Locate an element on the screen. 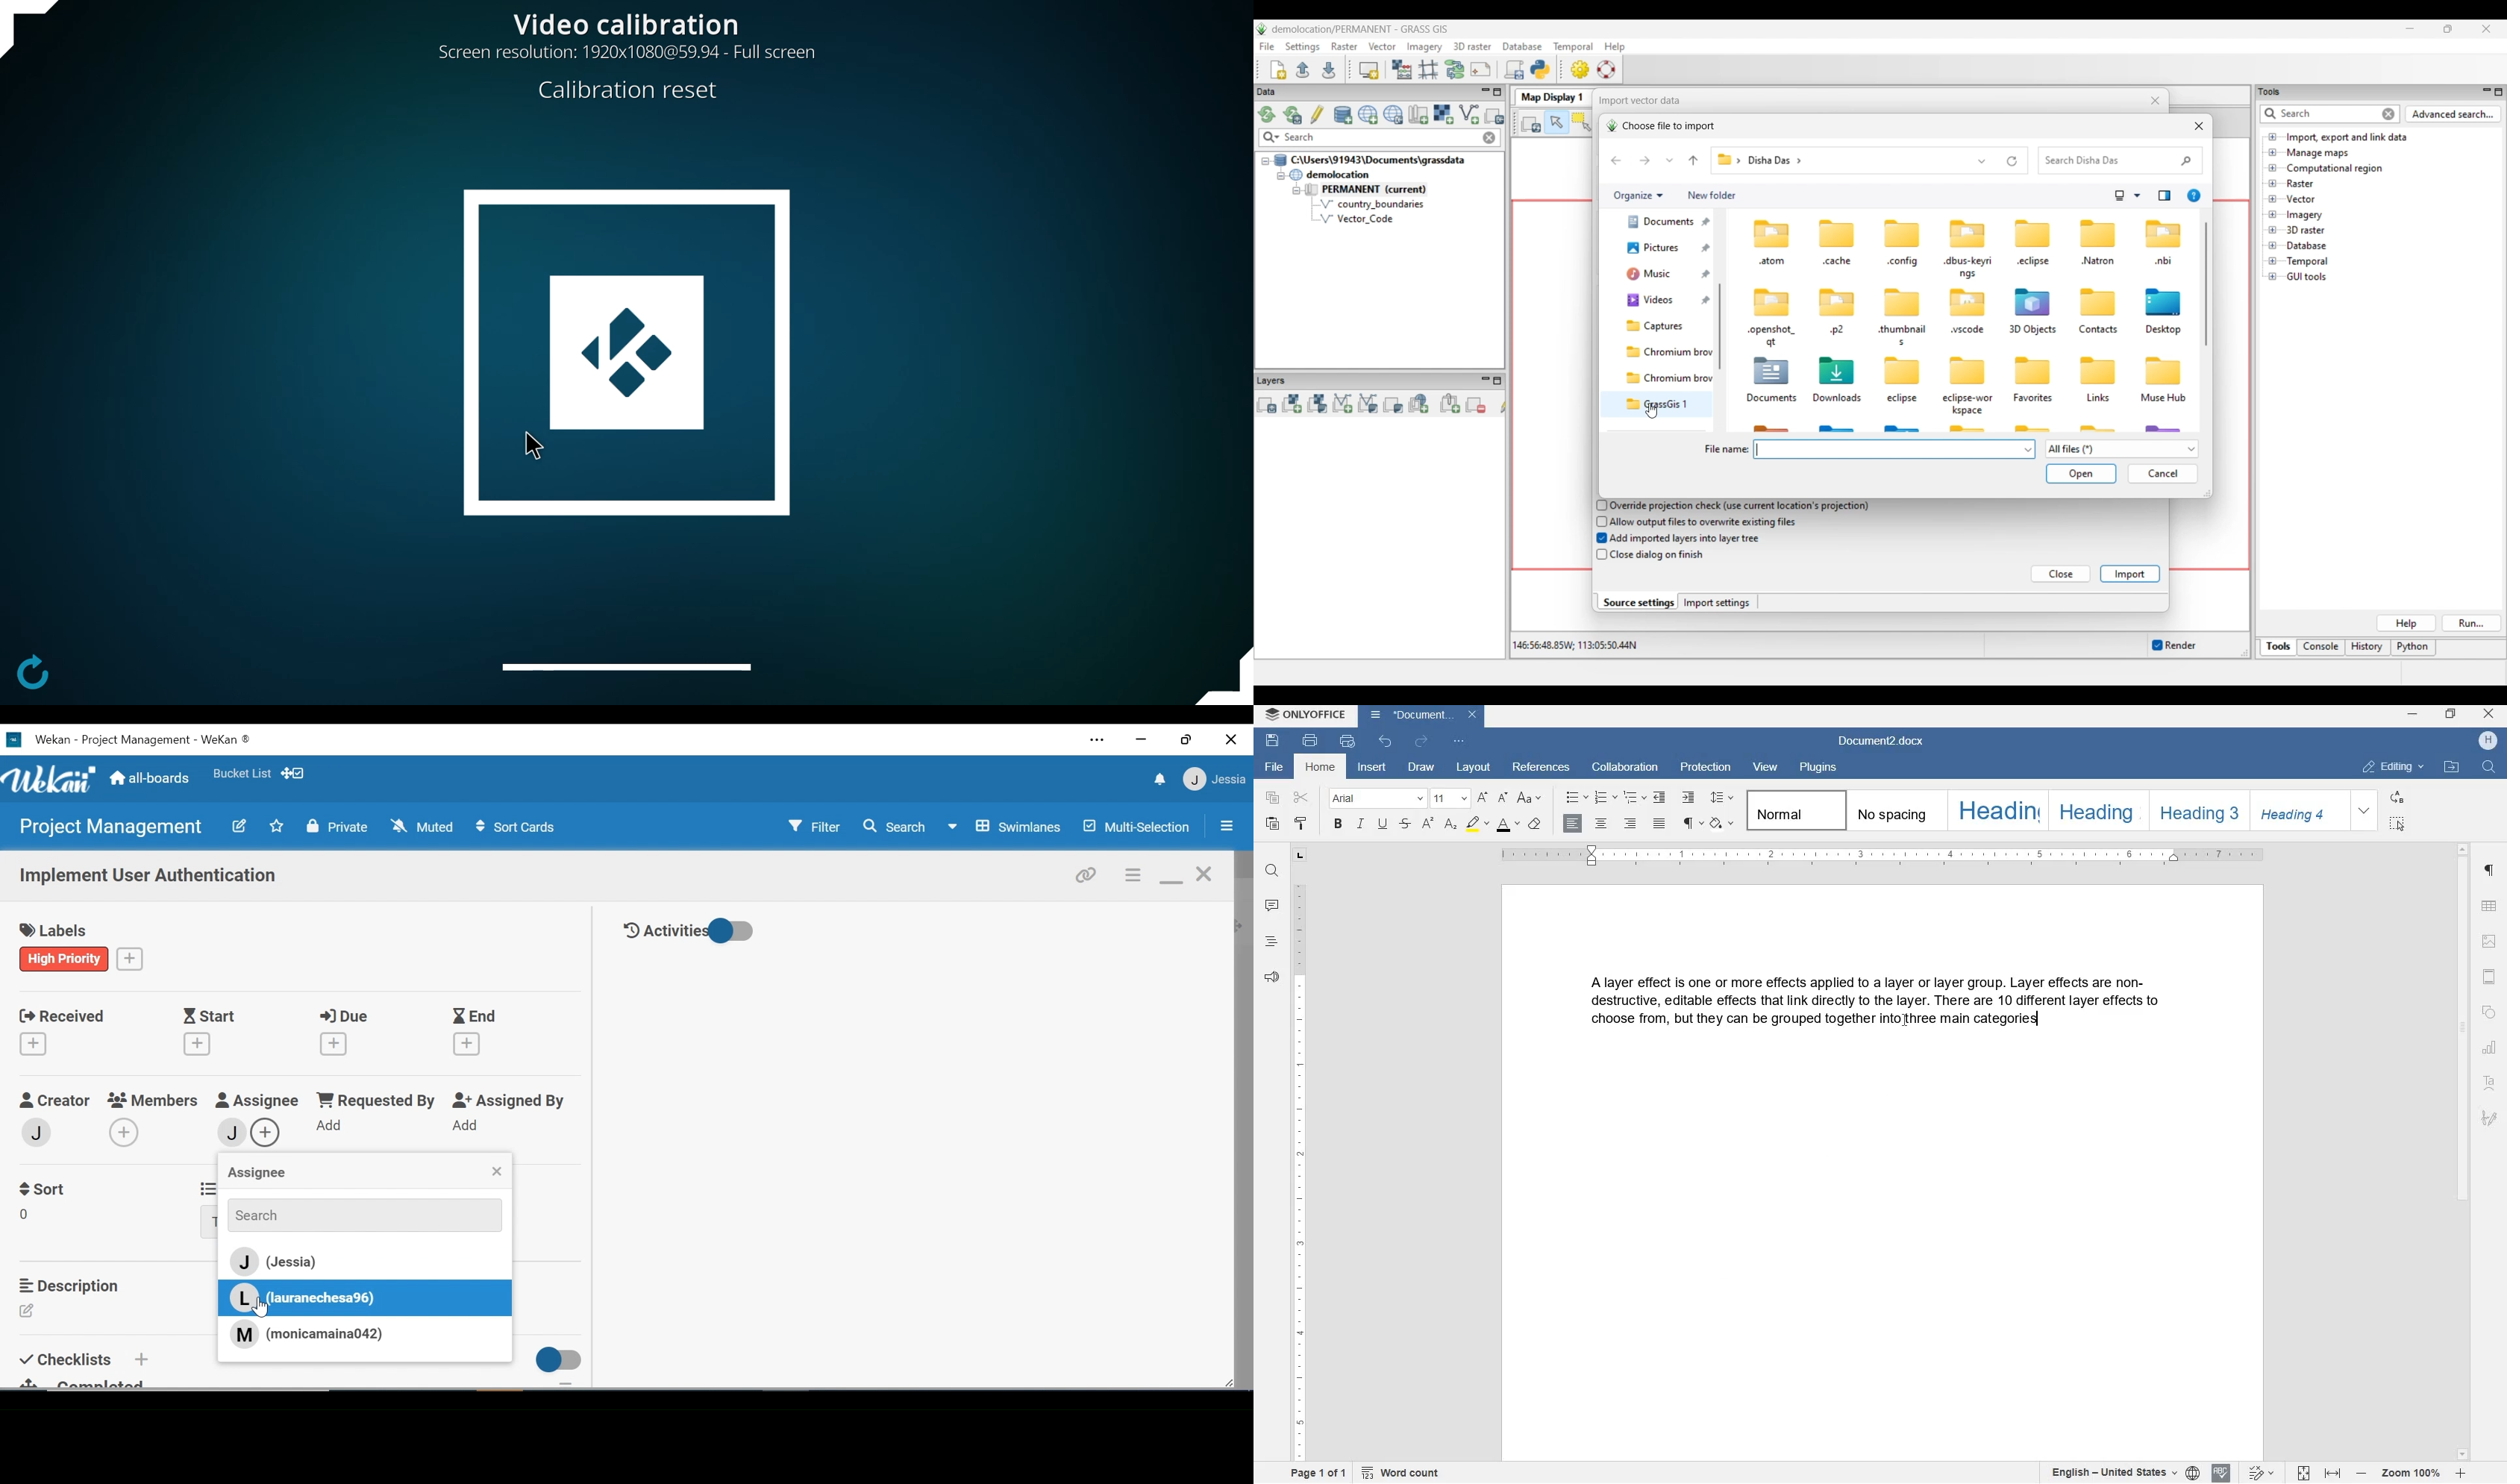  signature is located at coordinates (2490, 1118).